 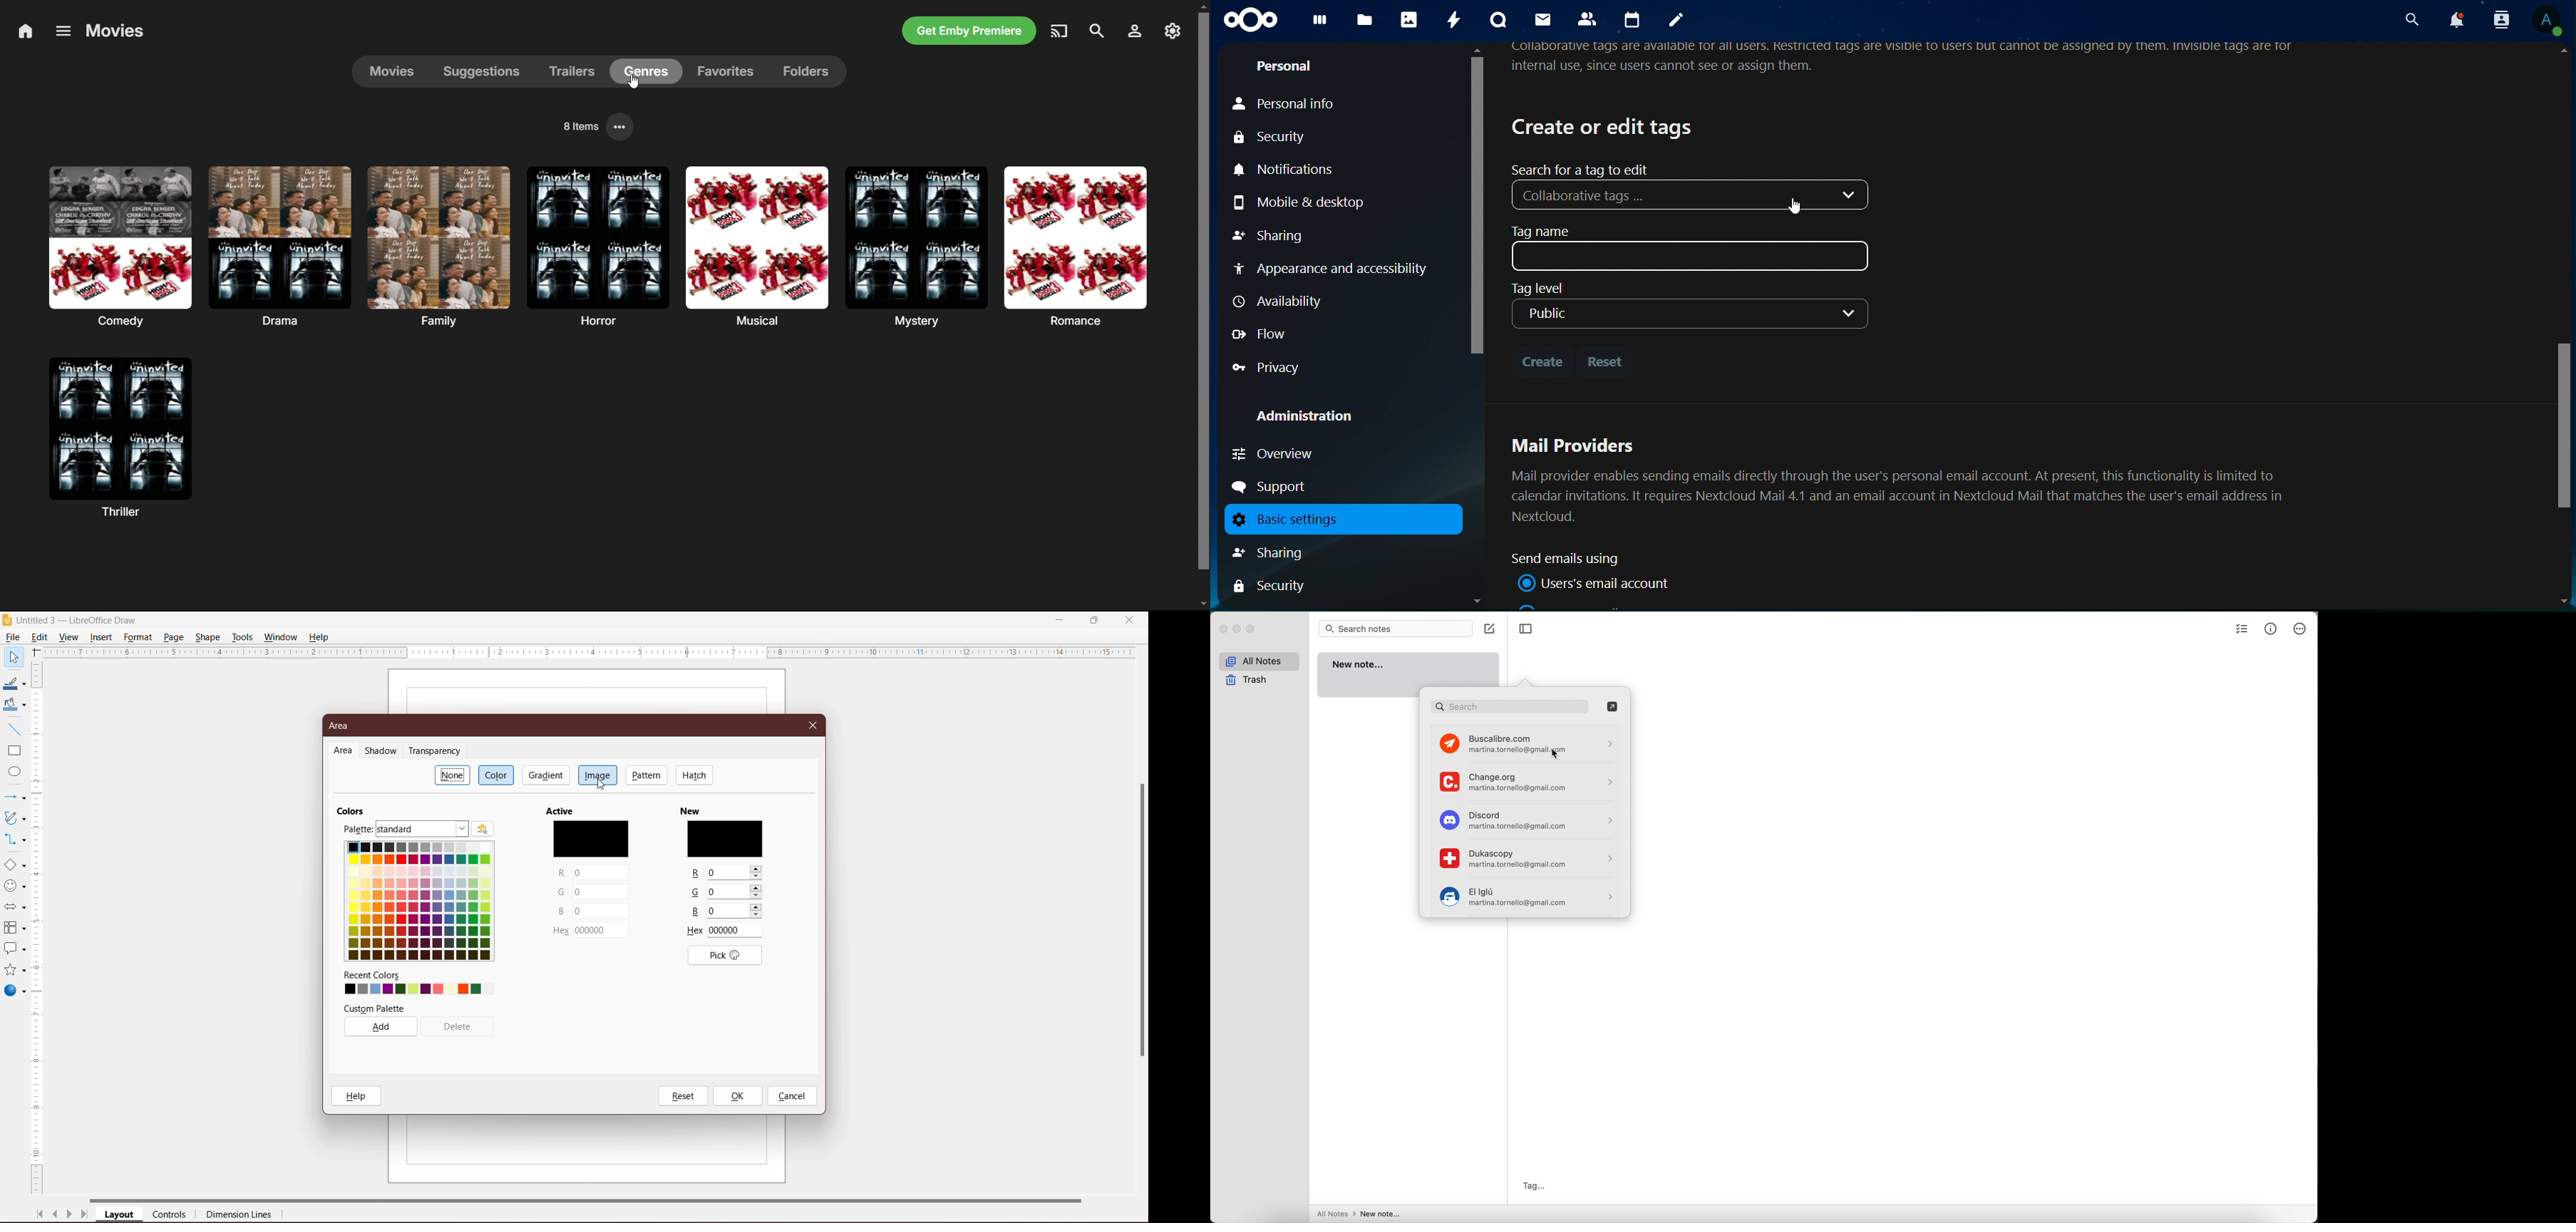 I want to click on select required Palette, so click(x=423, y=829).